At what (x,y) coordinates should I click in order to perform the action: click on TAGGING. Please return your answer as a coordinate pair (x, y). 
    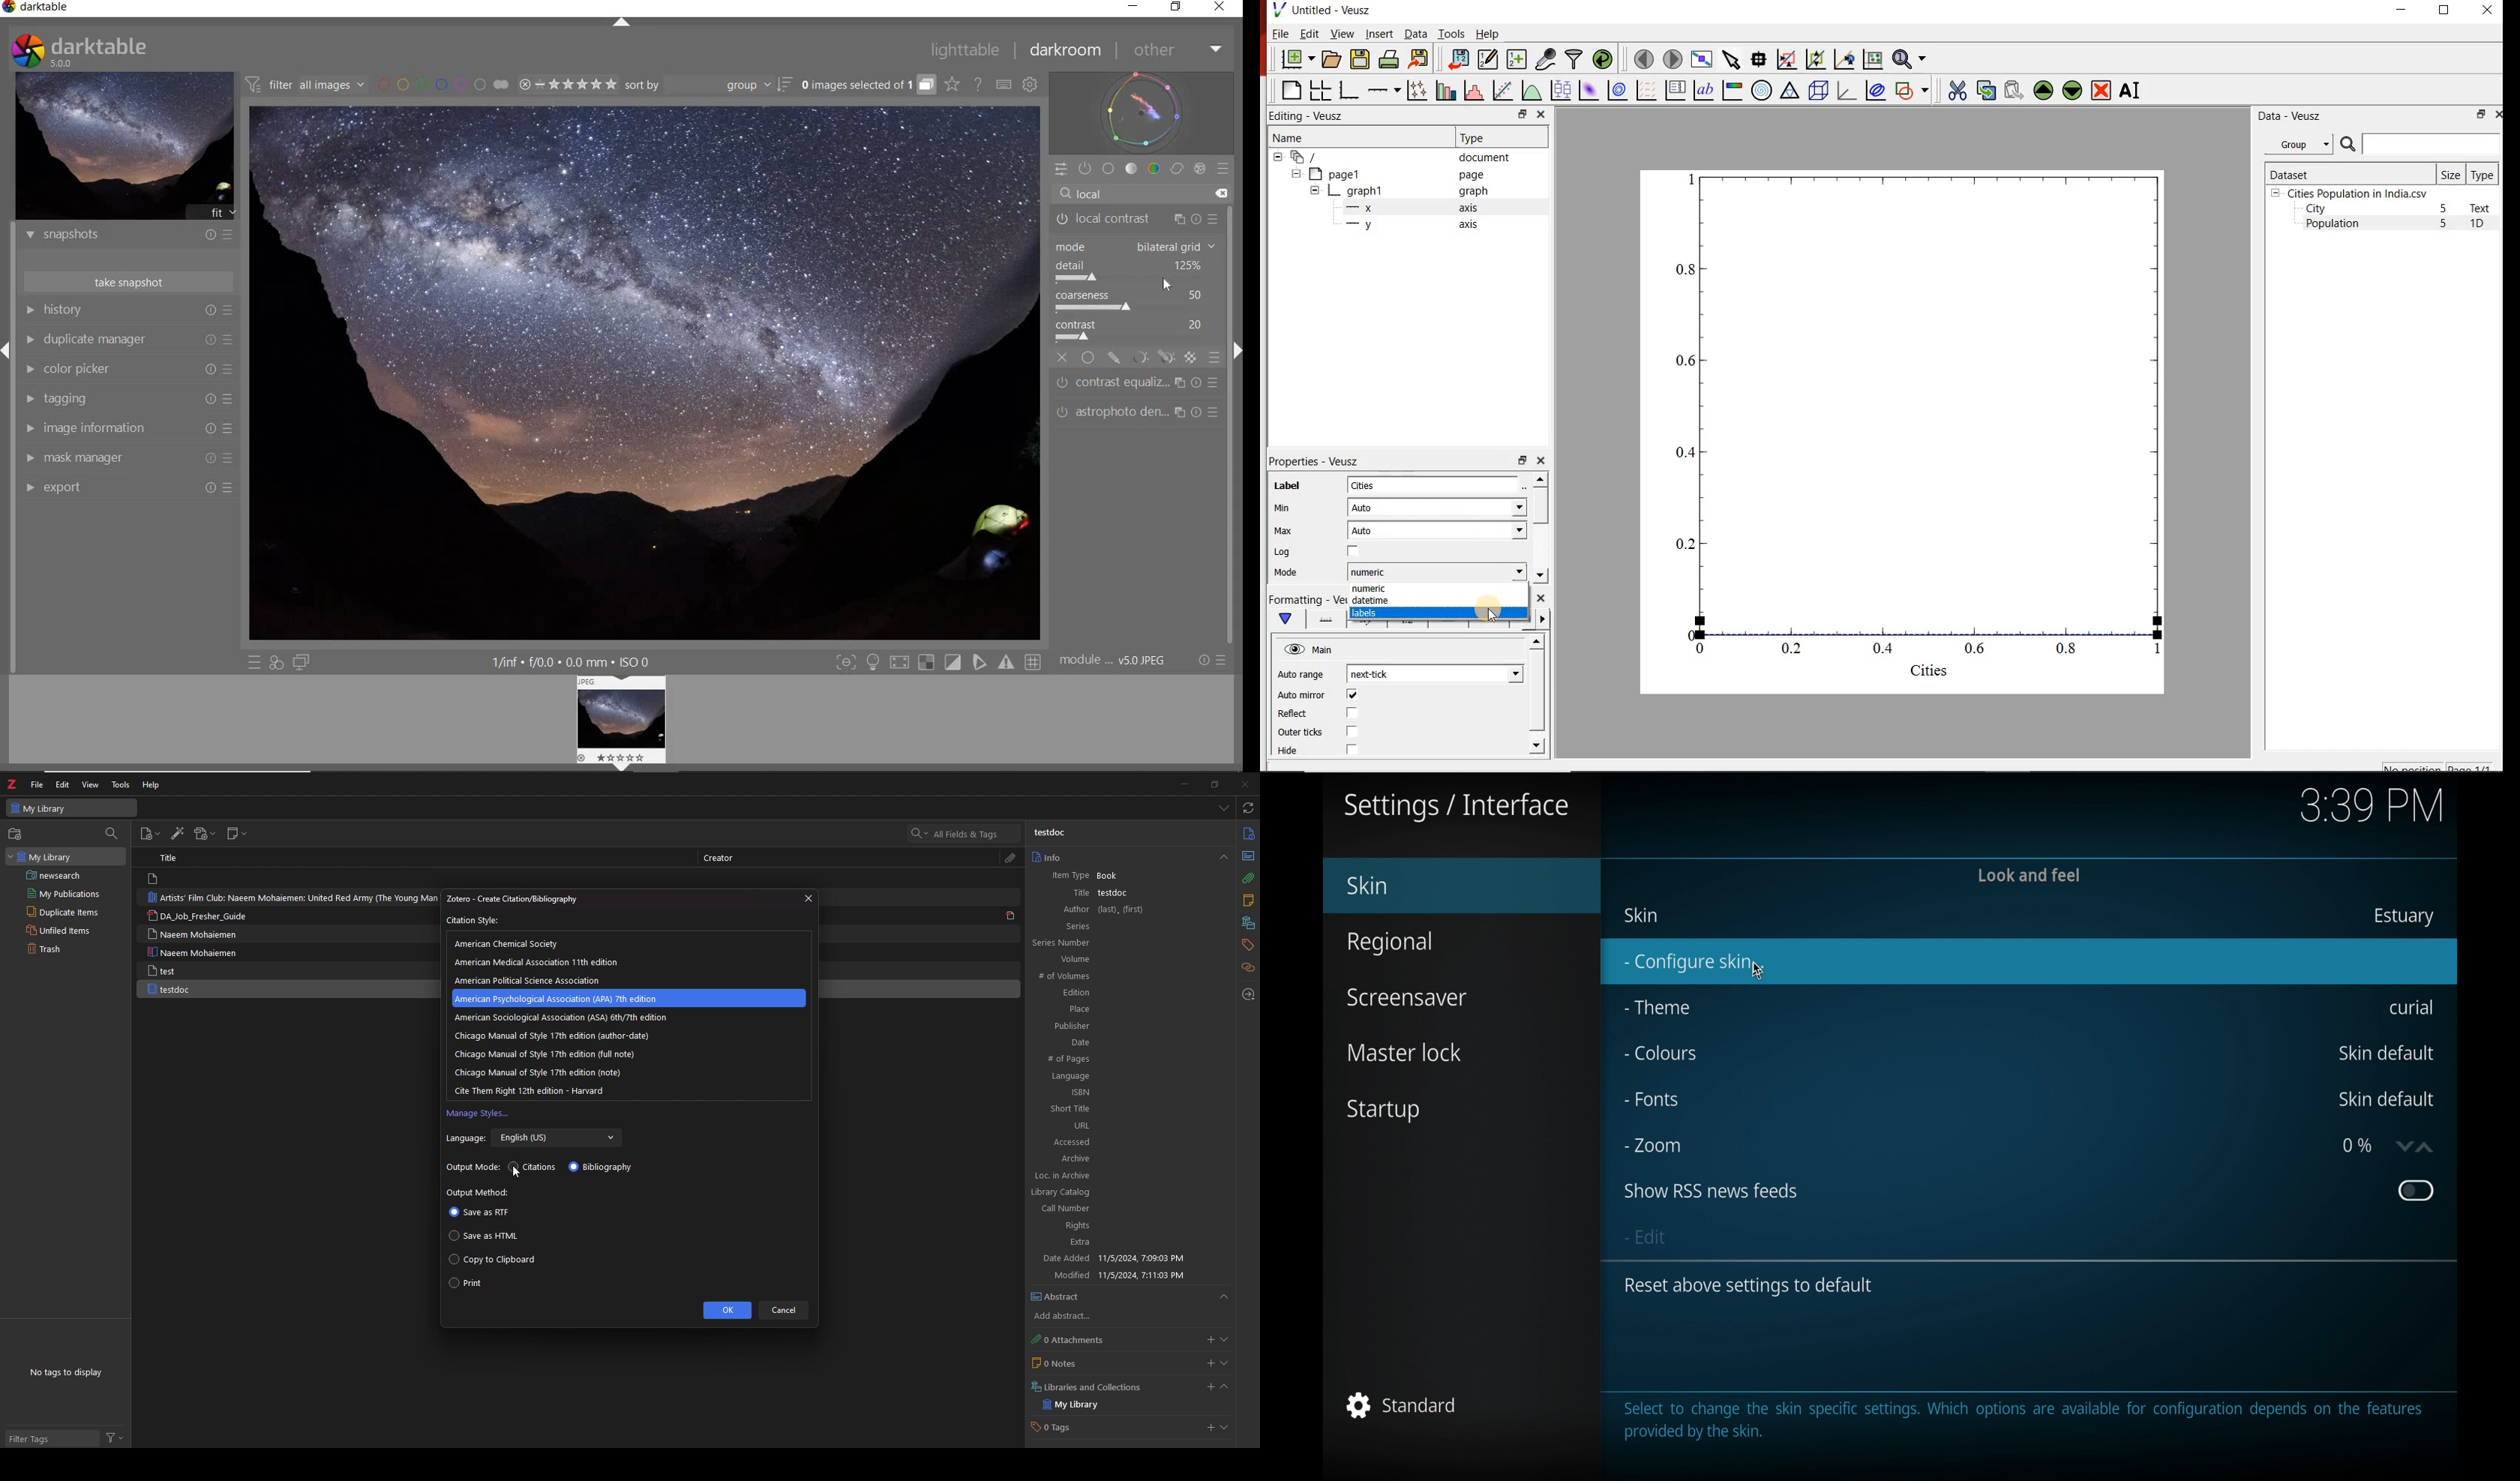
    Looking at the image, I should click on (26, 399).